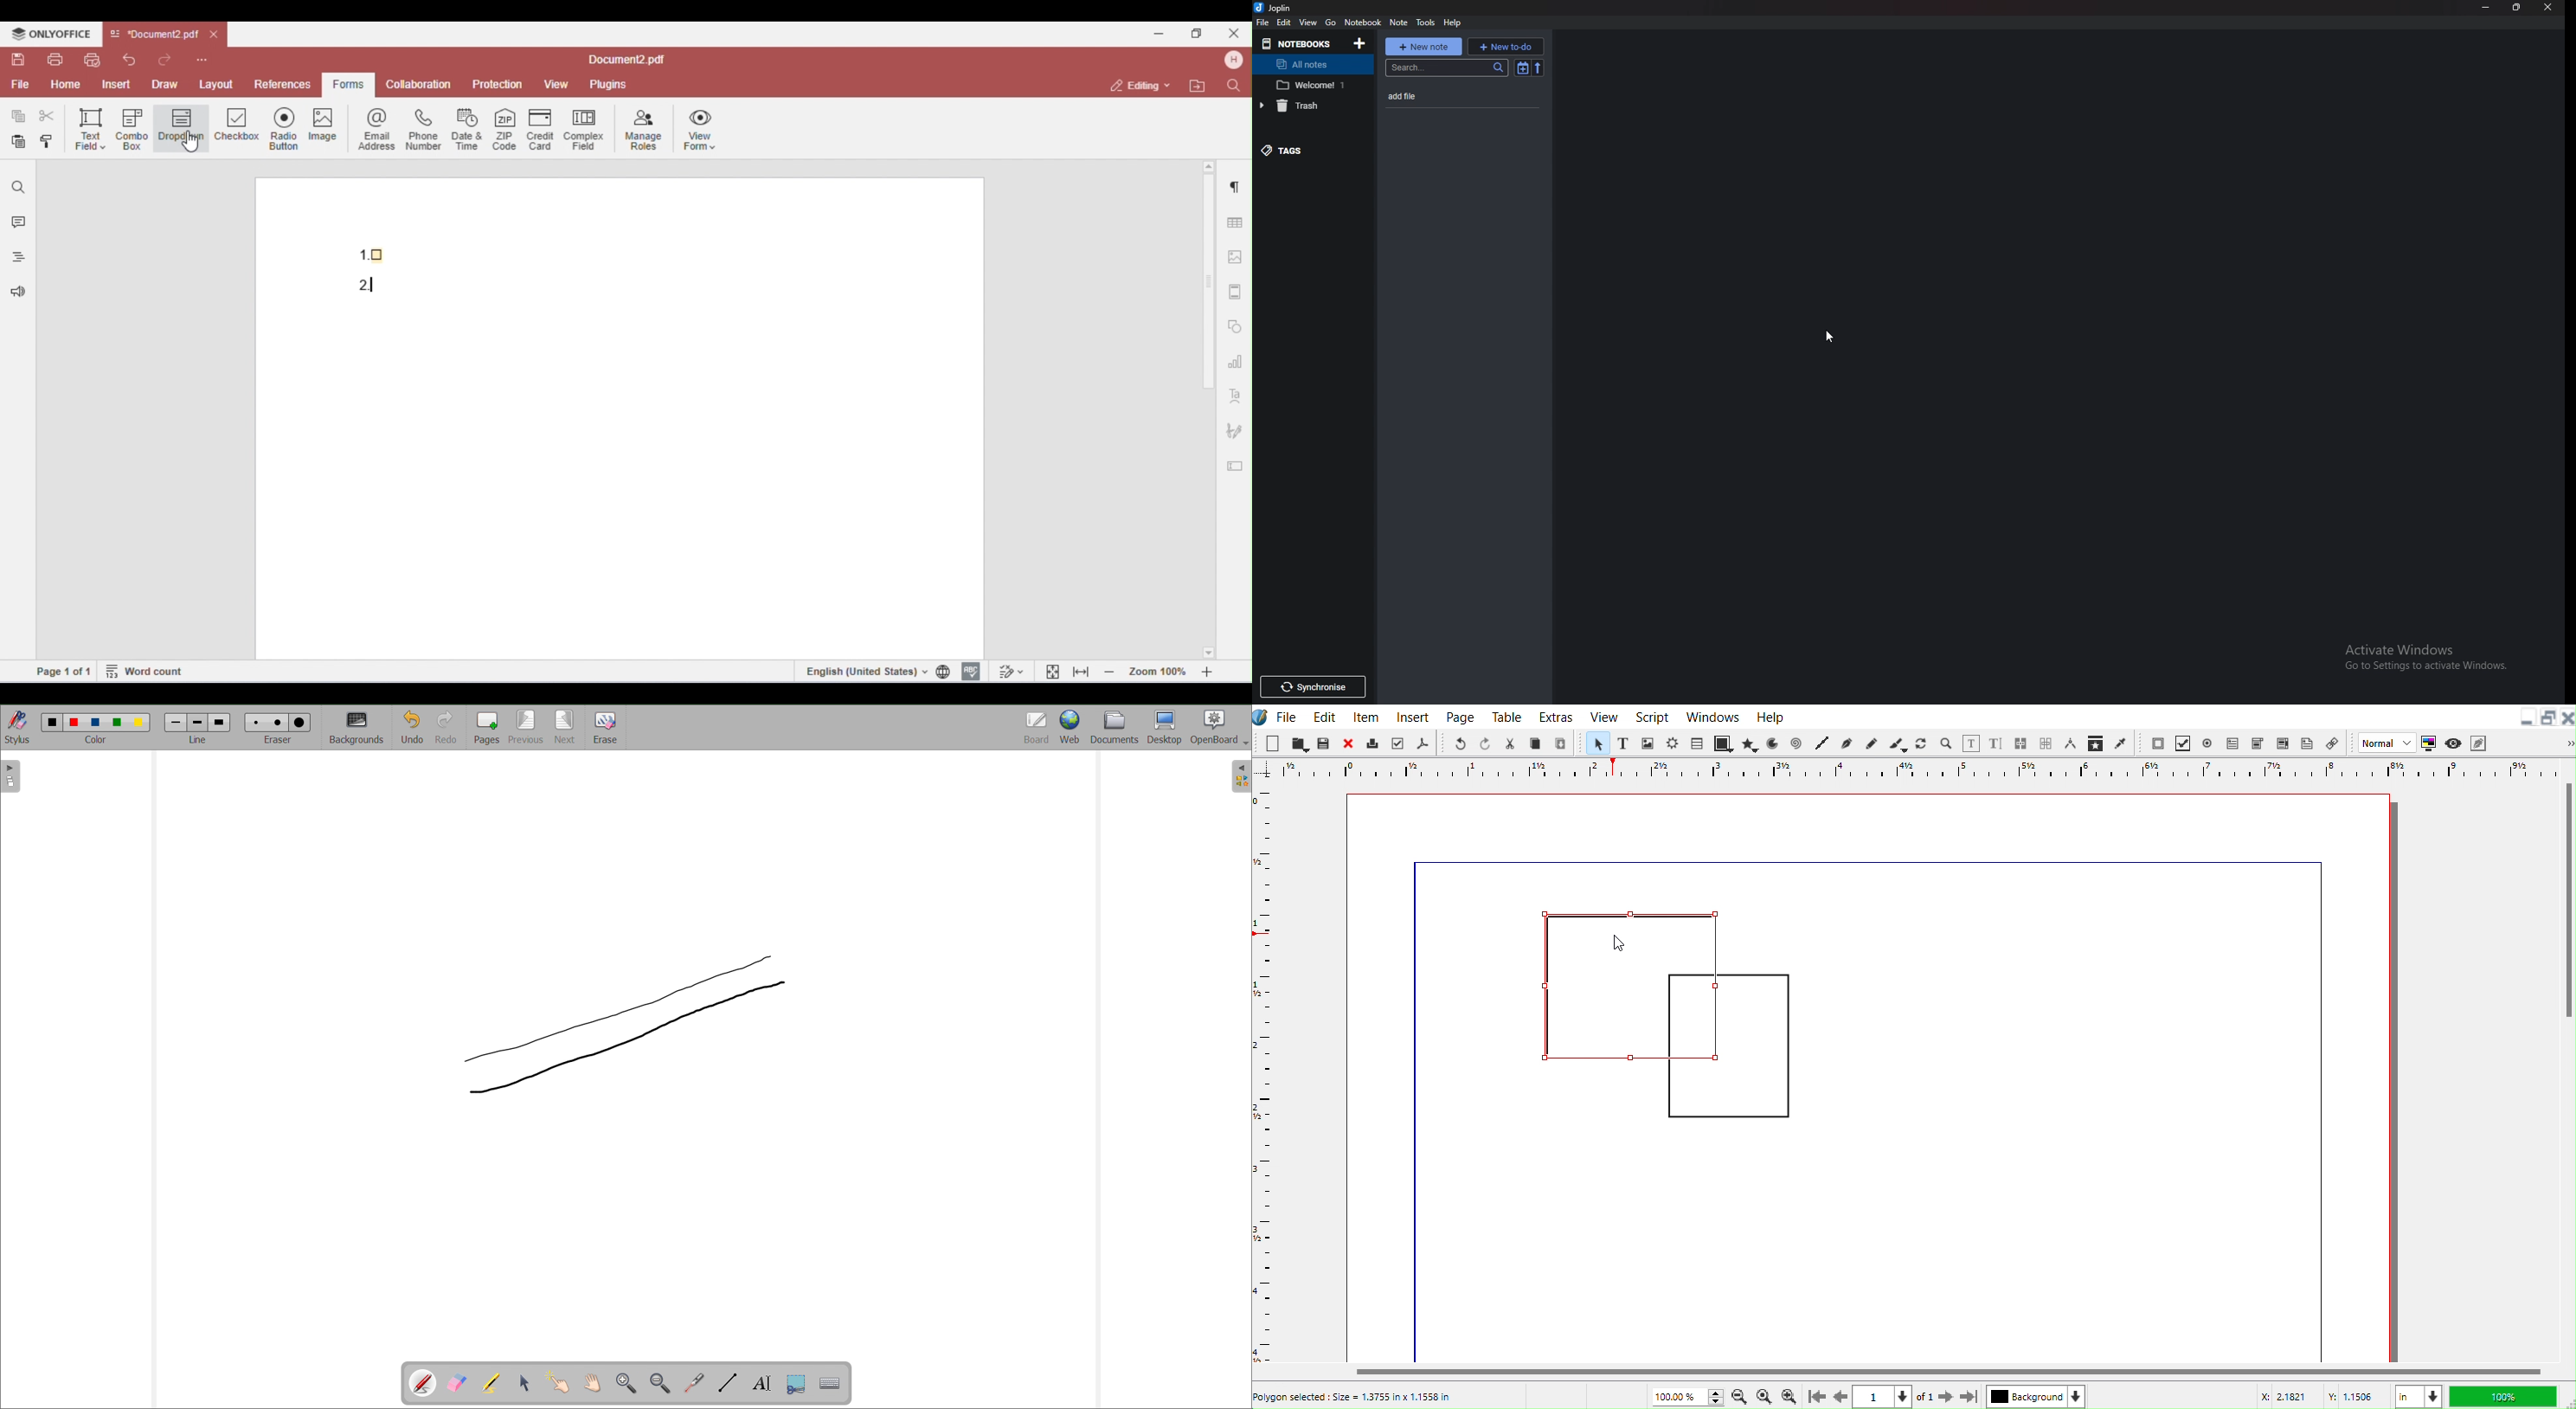 The image size is (2576, 1428). I want to click on Go to previous Page, so click(1841, 1397).